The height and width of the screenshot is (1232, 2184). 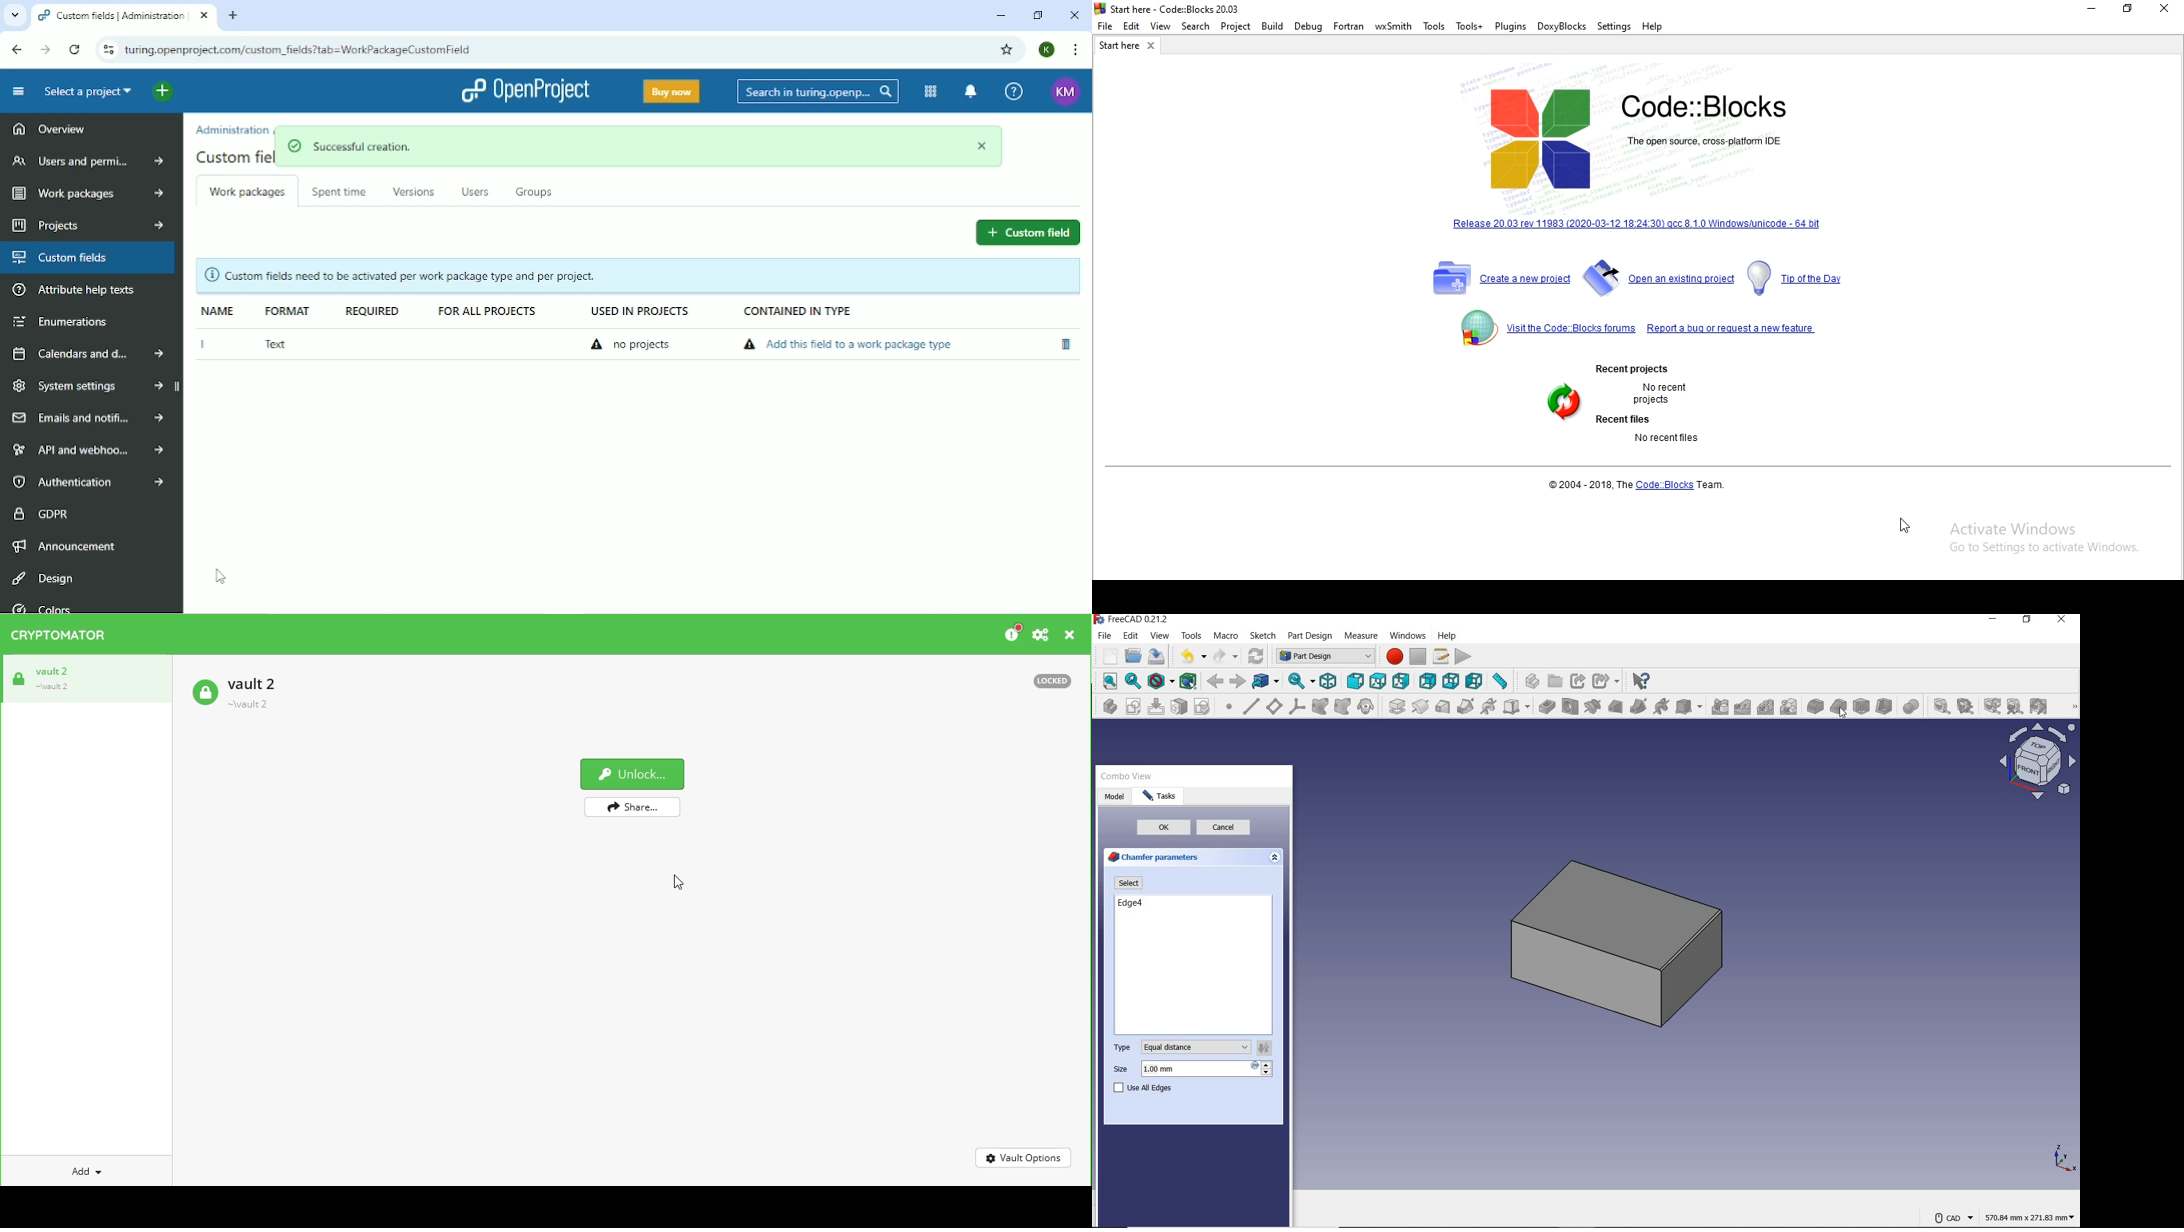 I want to click on Link, so click(x=1816, y=279).